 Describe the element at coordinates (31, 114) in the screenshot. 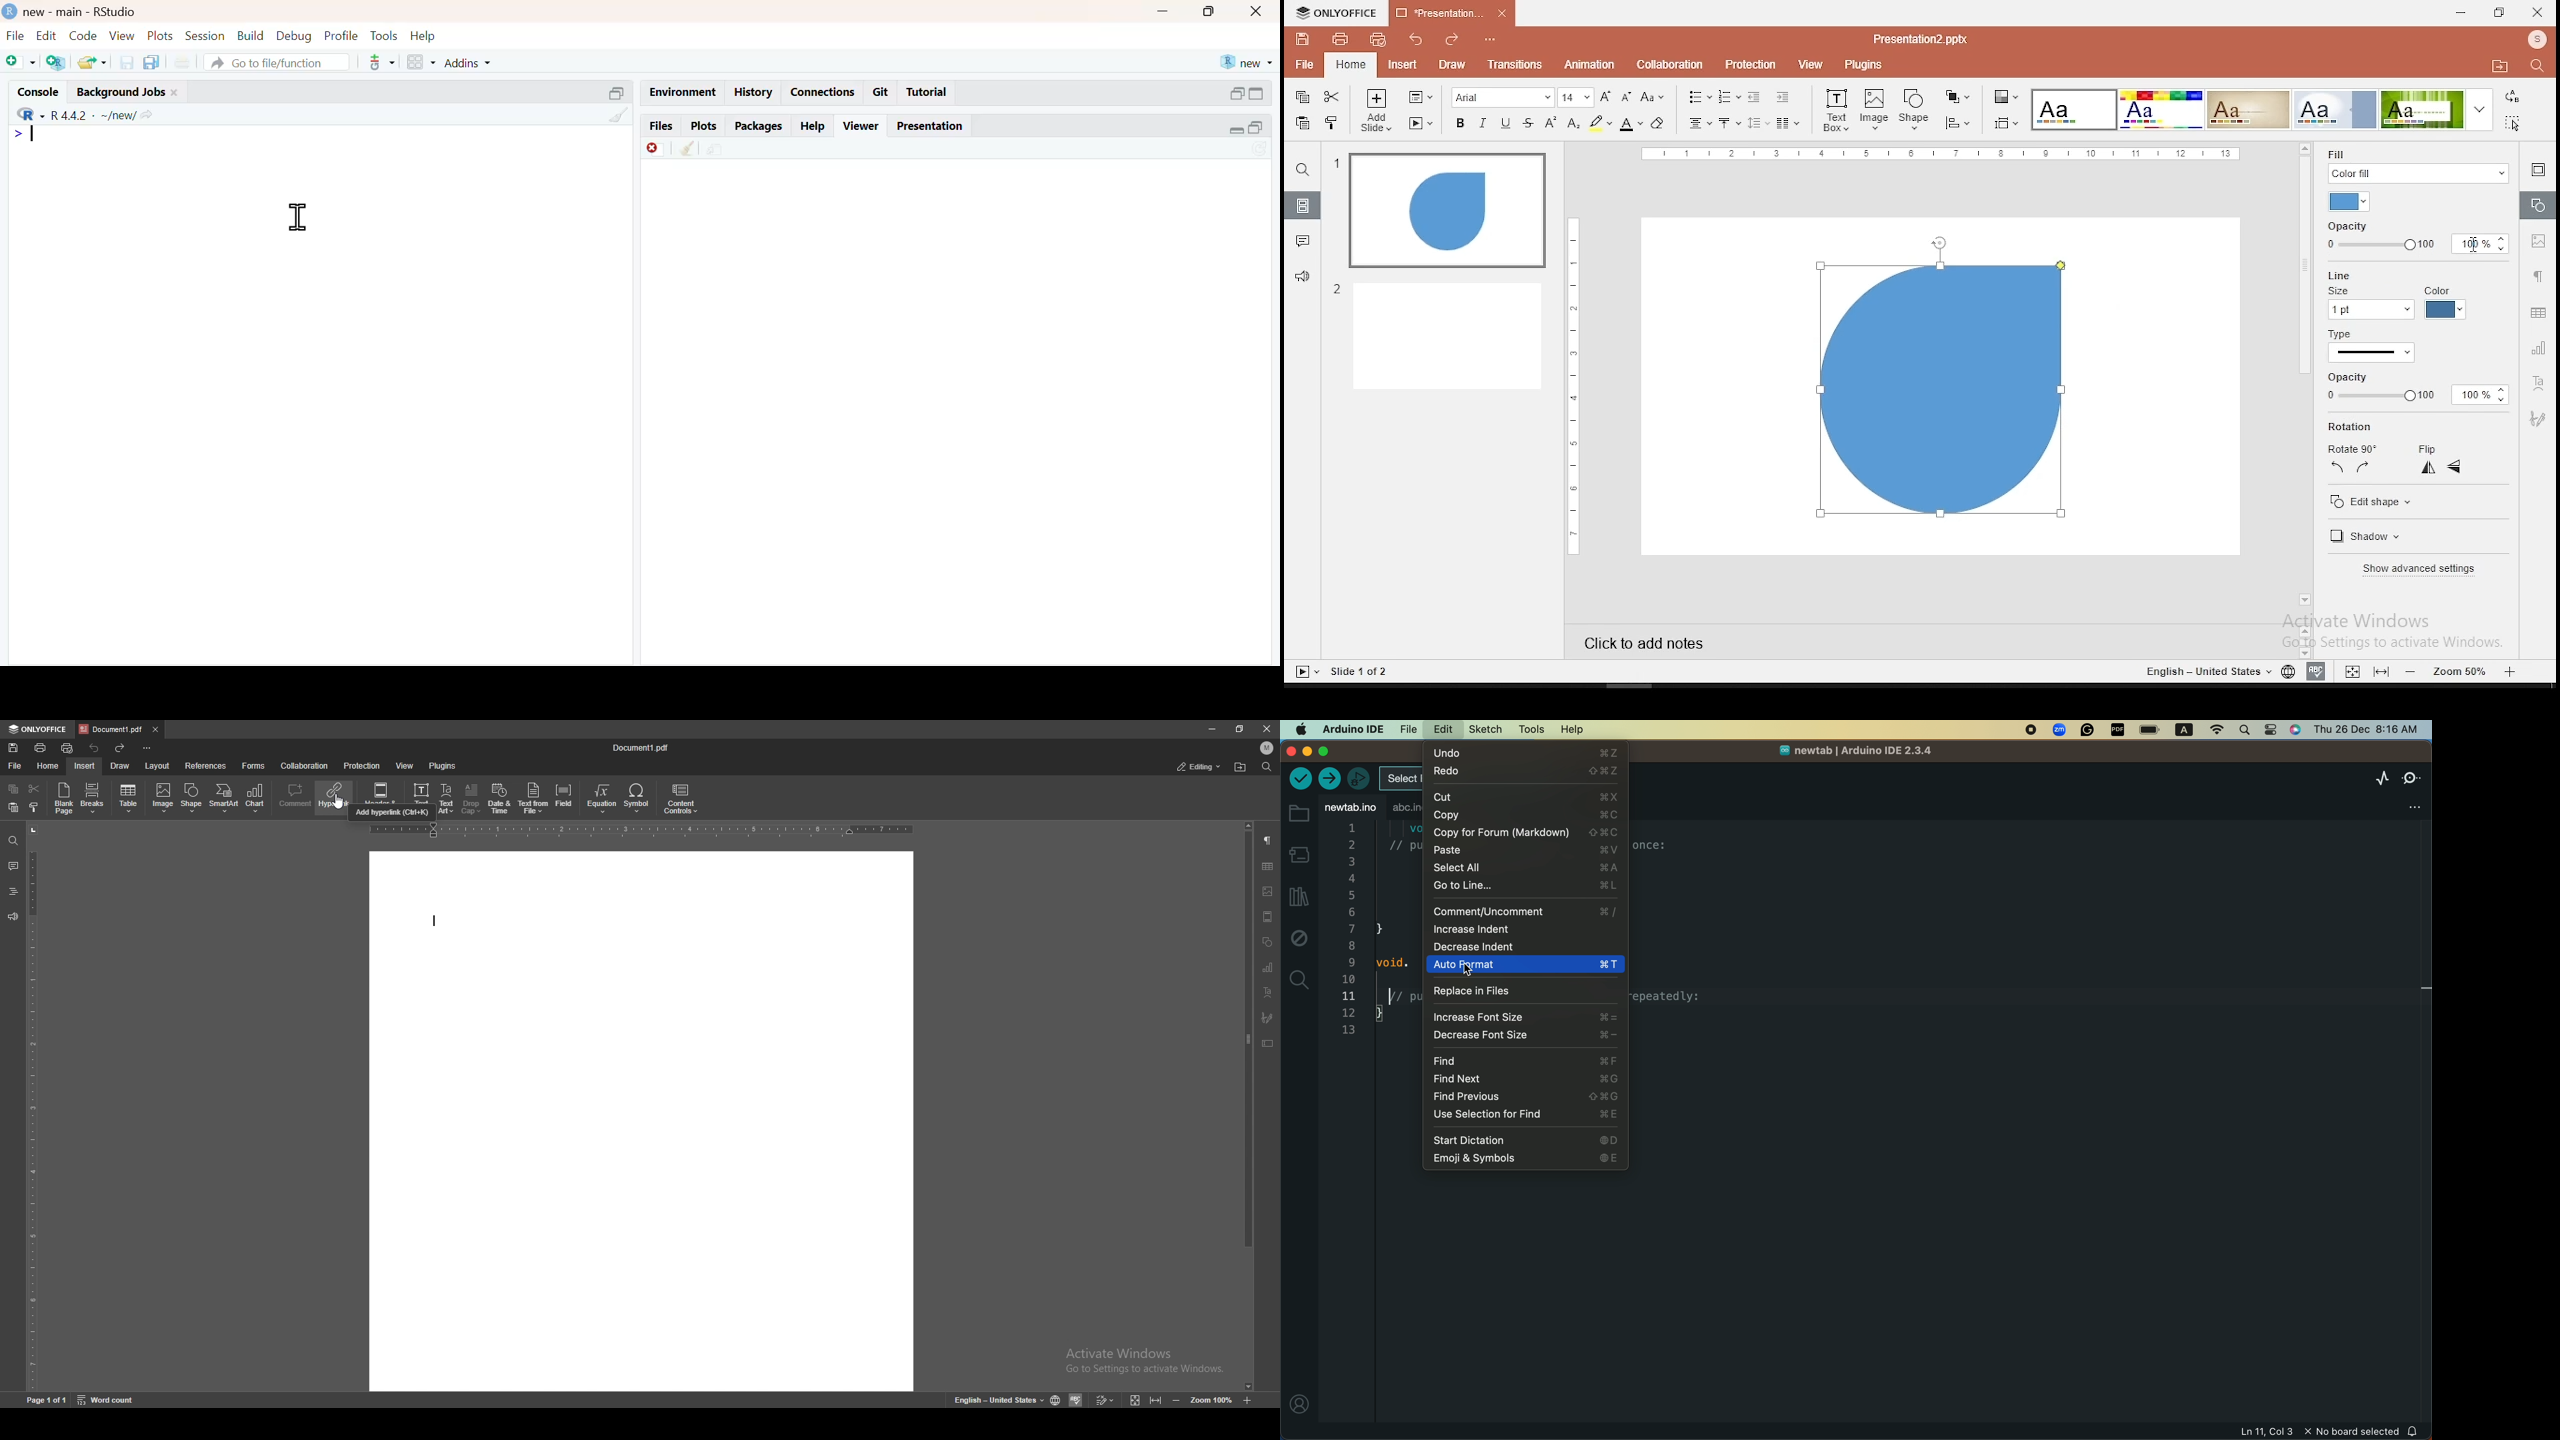

I see `R` at that location.